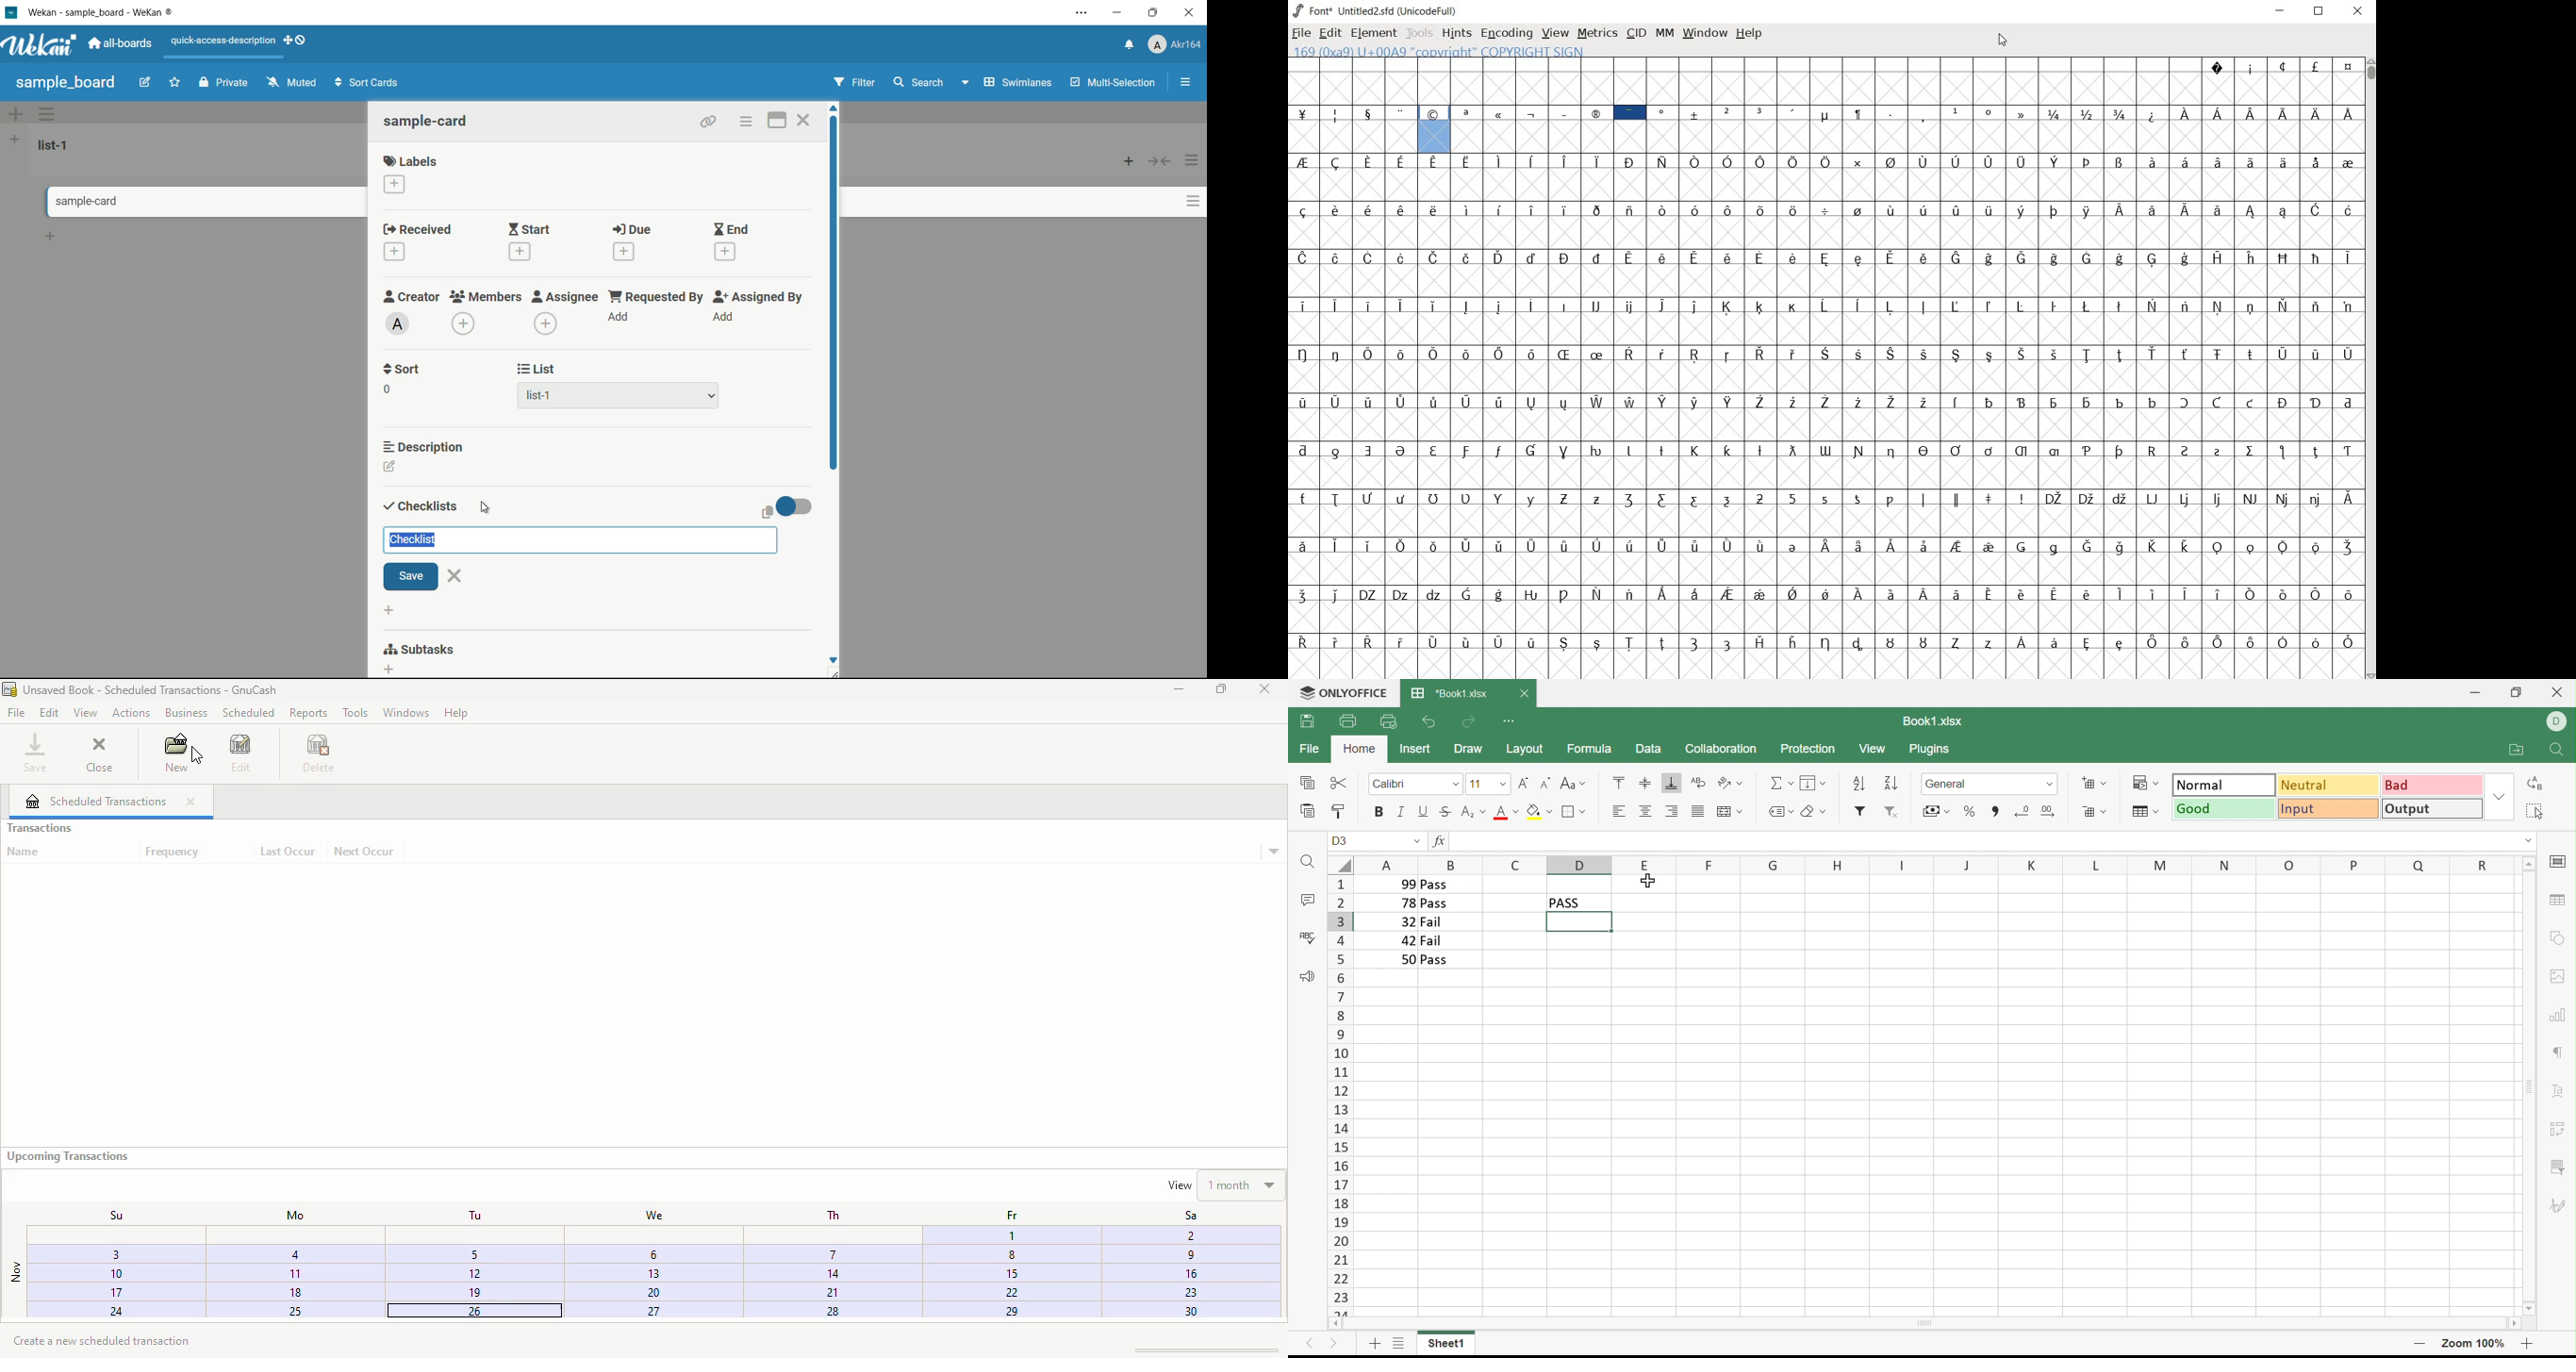 The height and width of the screenshot is (1372, 2576). Describe the element at coordinates (390, 468) in the screenshot. I see `add description` at that location.